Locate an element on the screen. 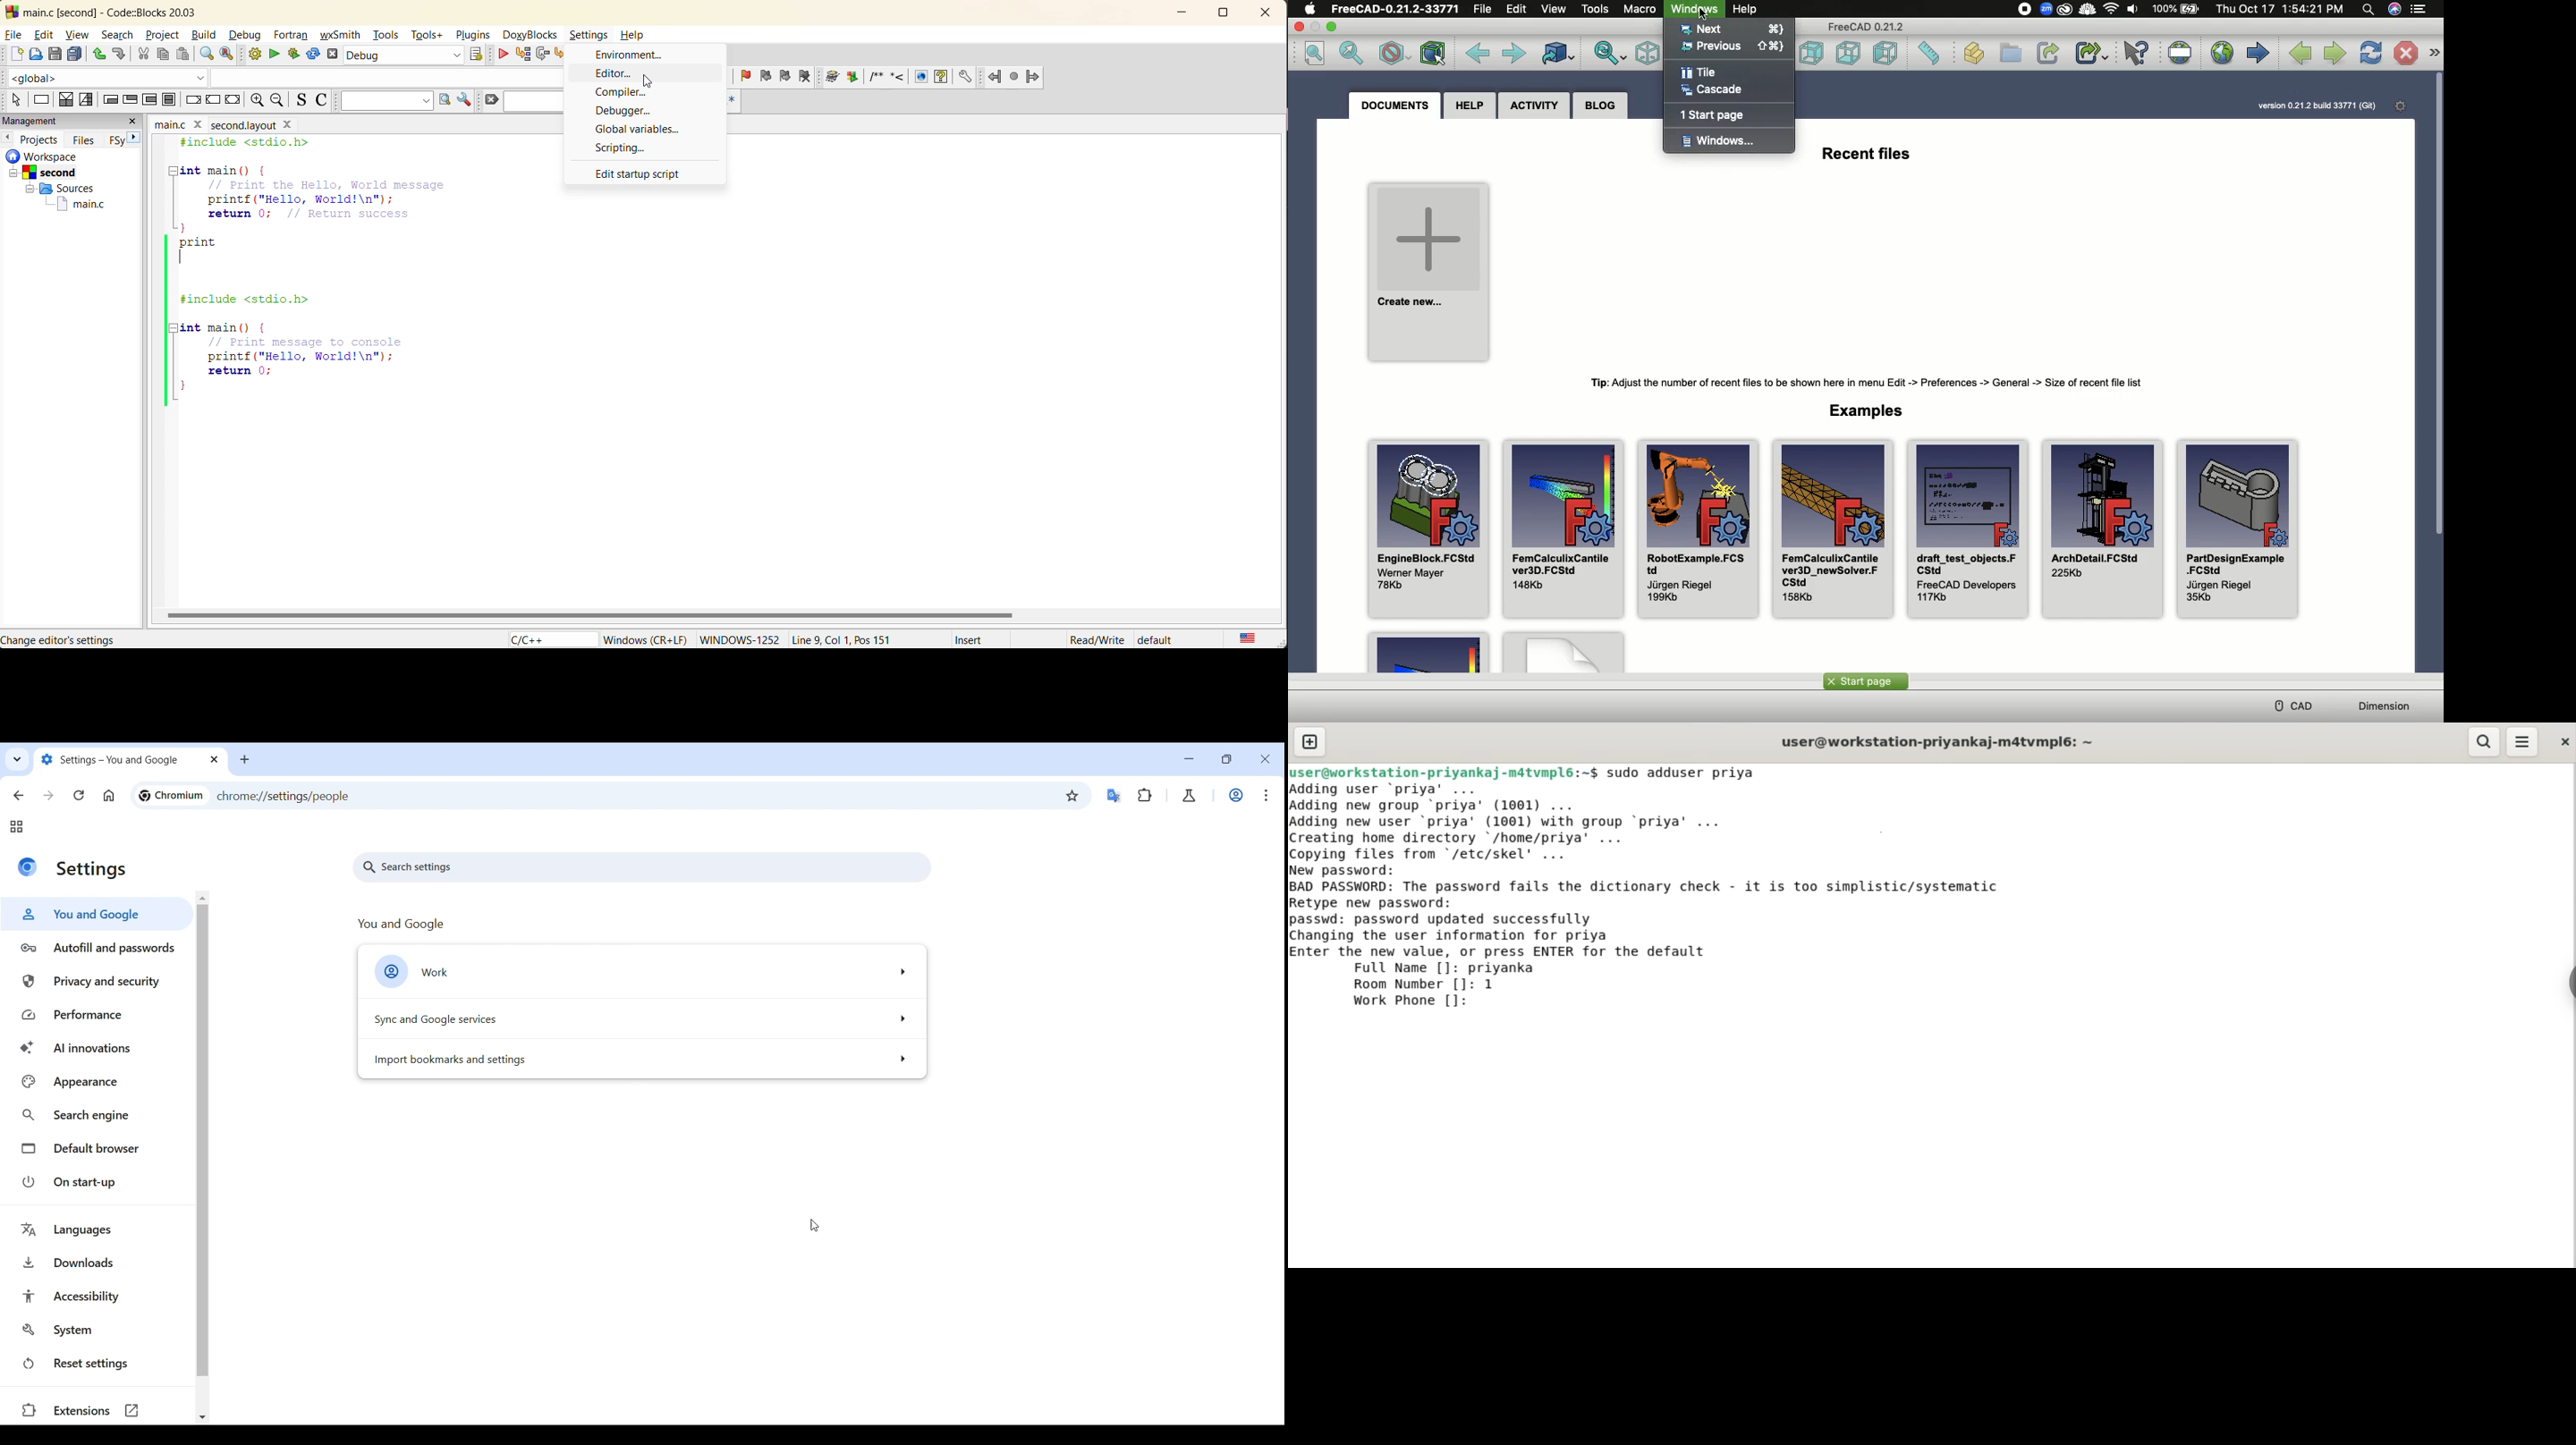 Image resolution: width=2576 pixels, height=1456 pixels. Previous page is located at coordinates (2300, 55).